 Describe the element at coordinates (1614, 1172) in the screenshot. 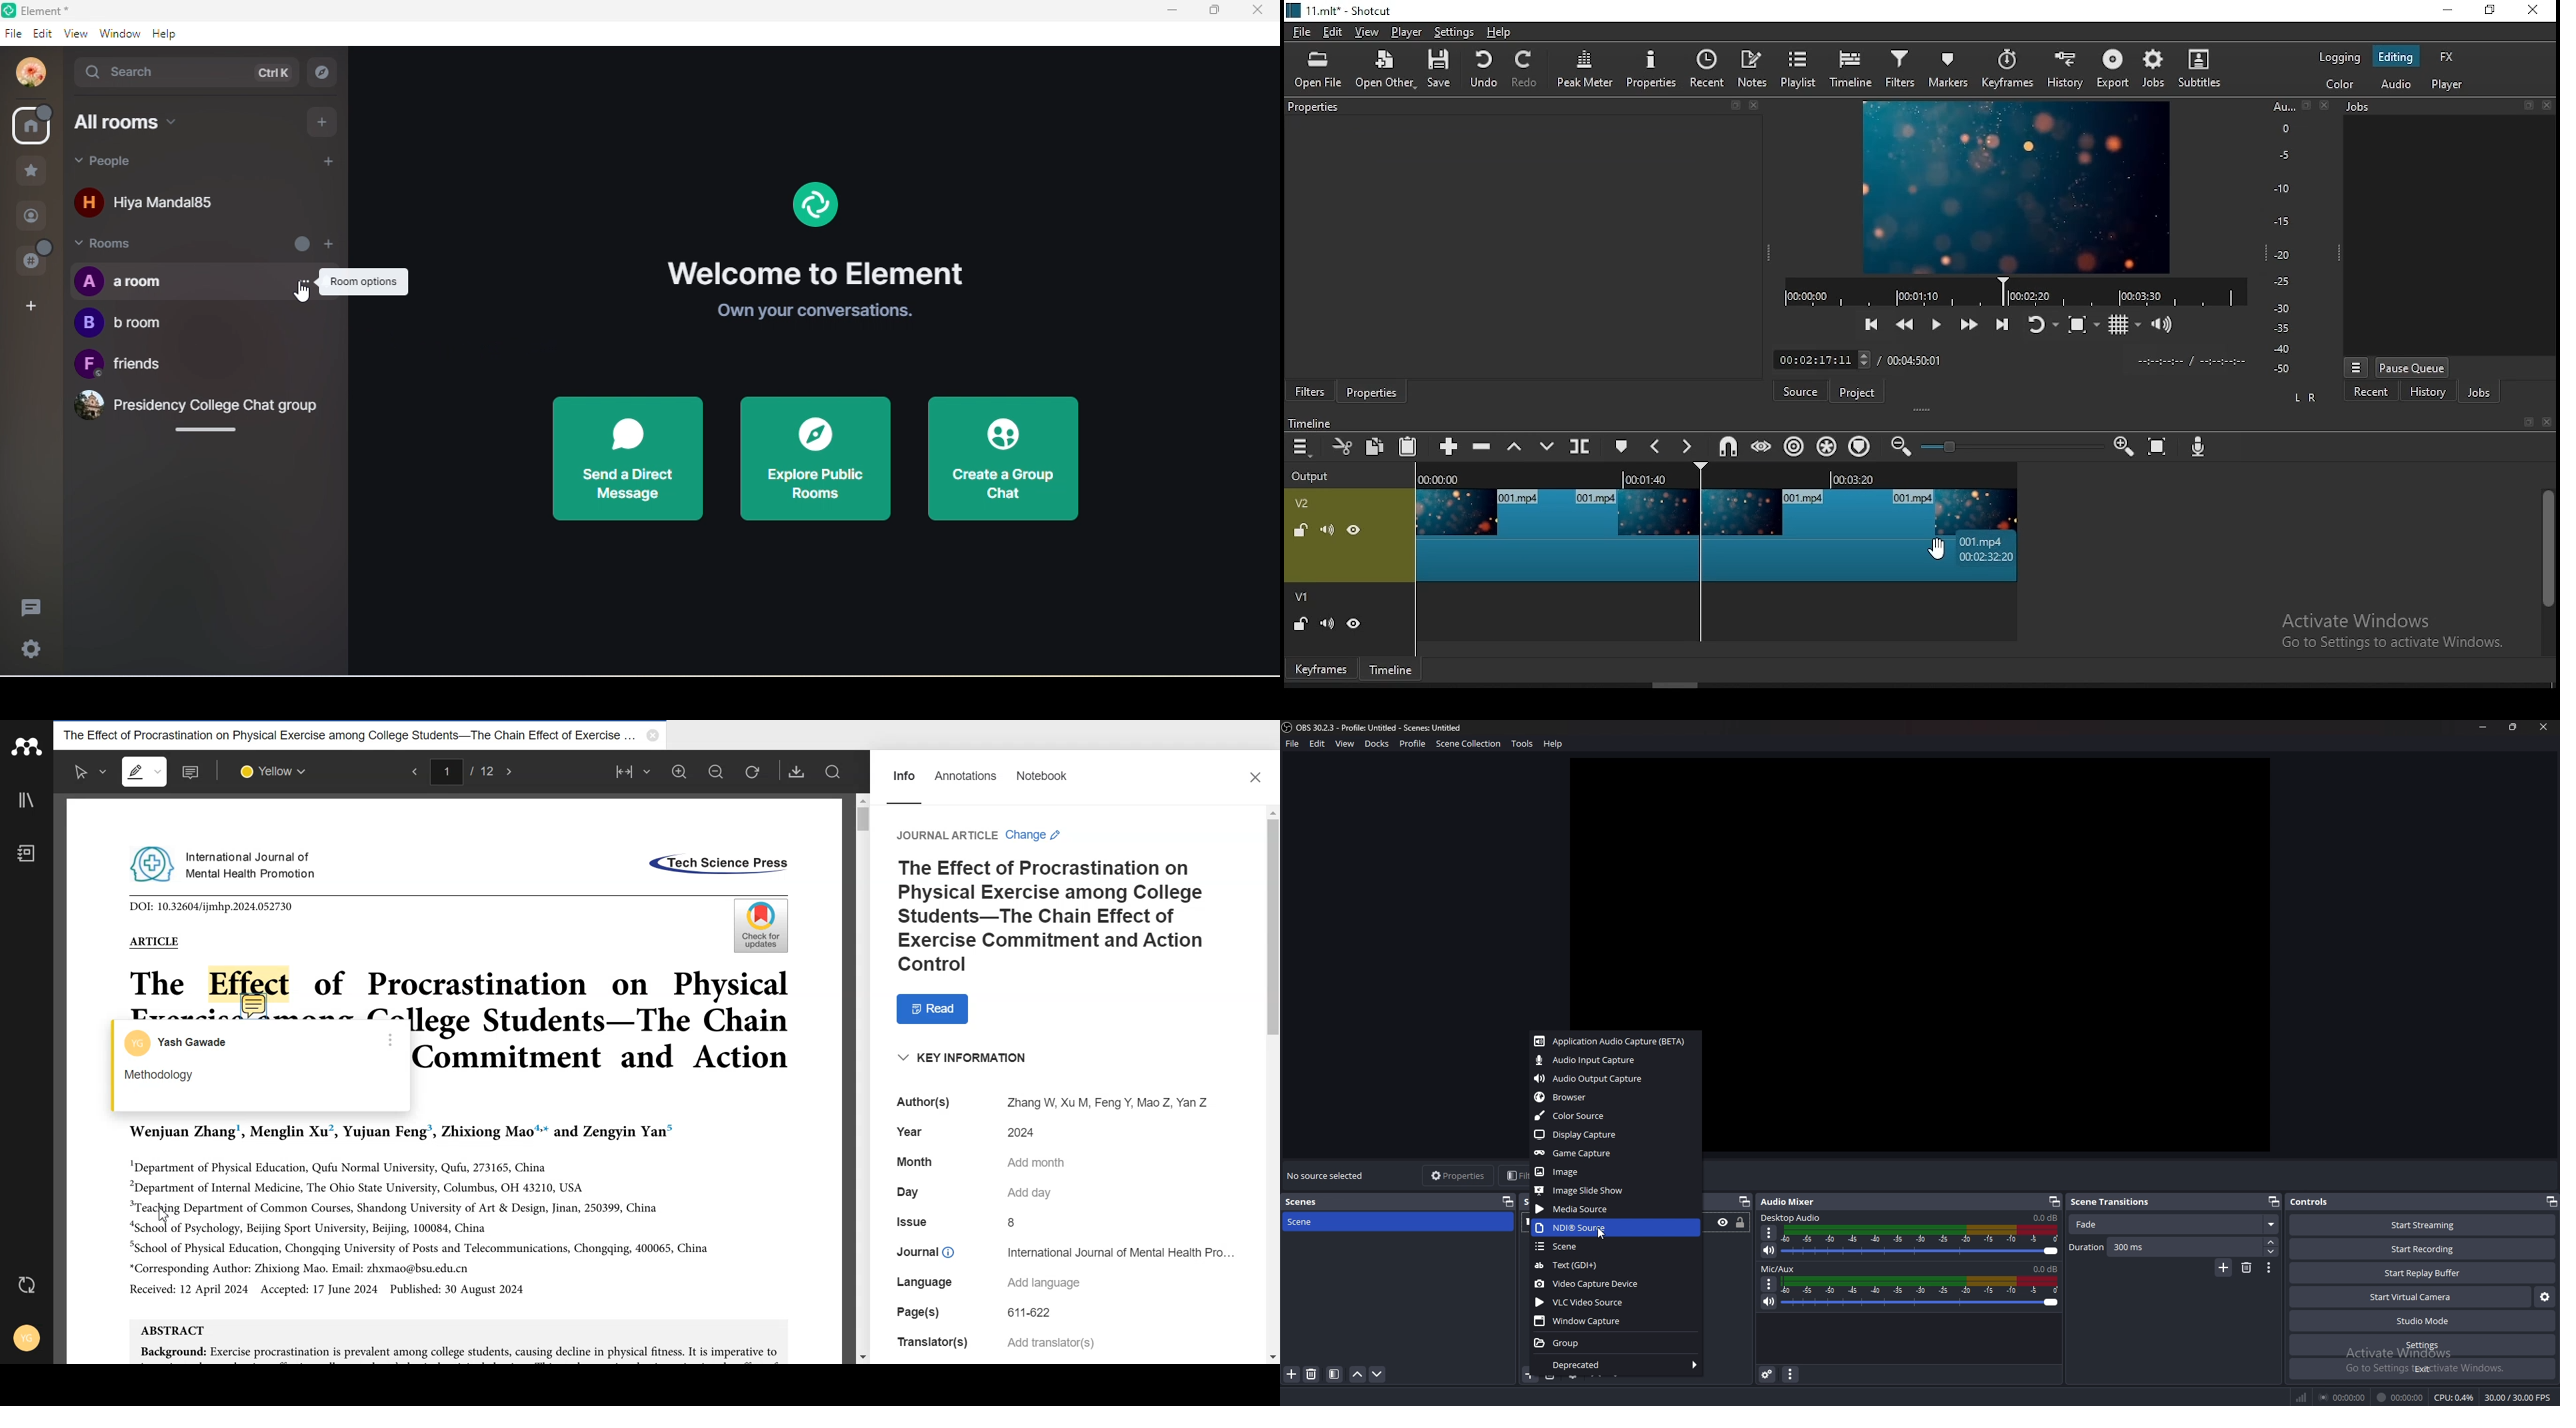

I see `image` at that location.